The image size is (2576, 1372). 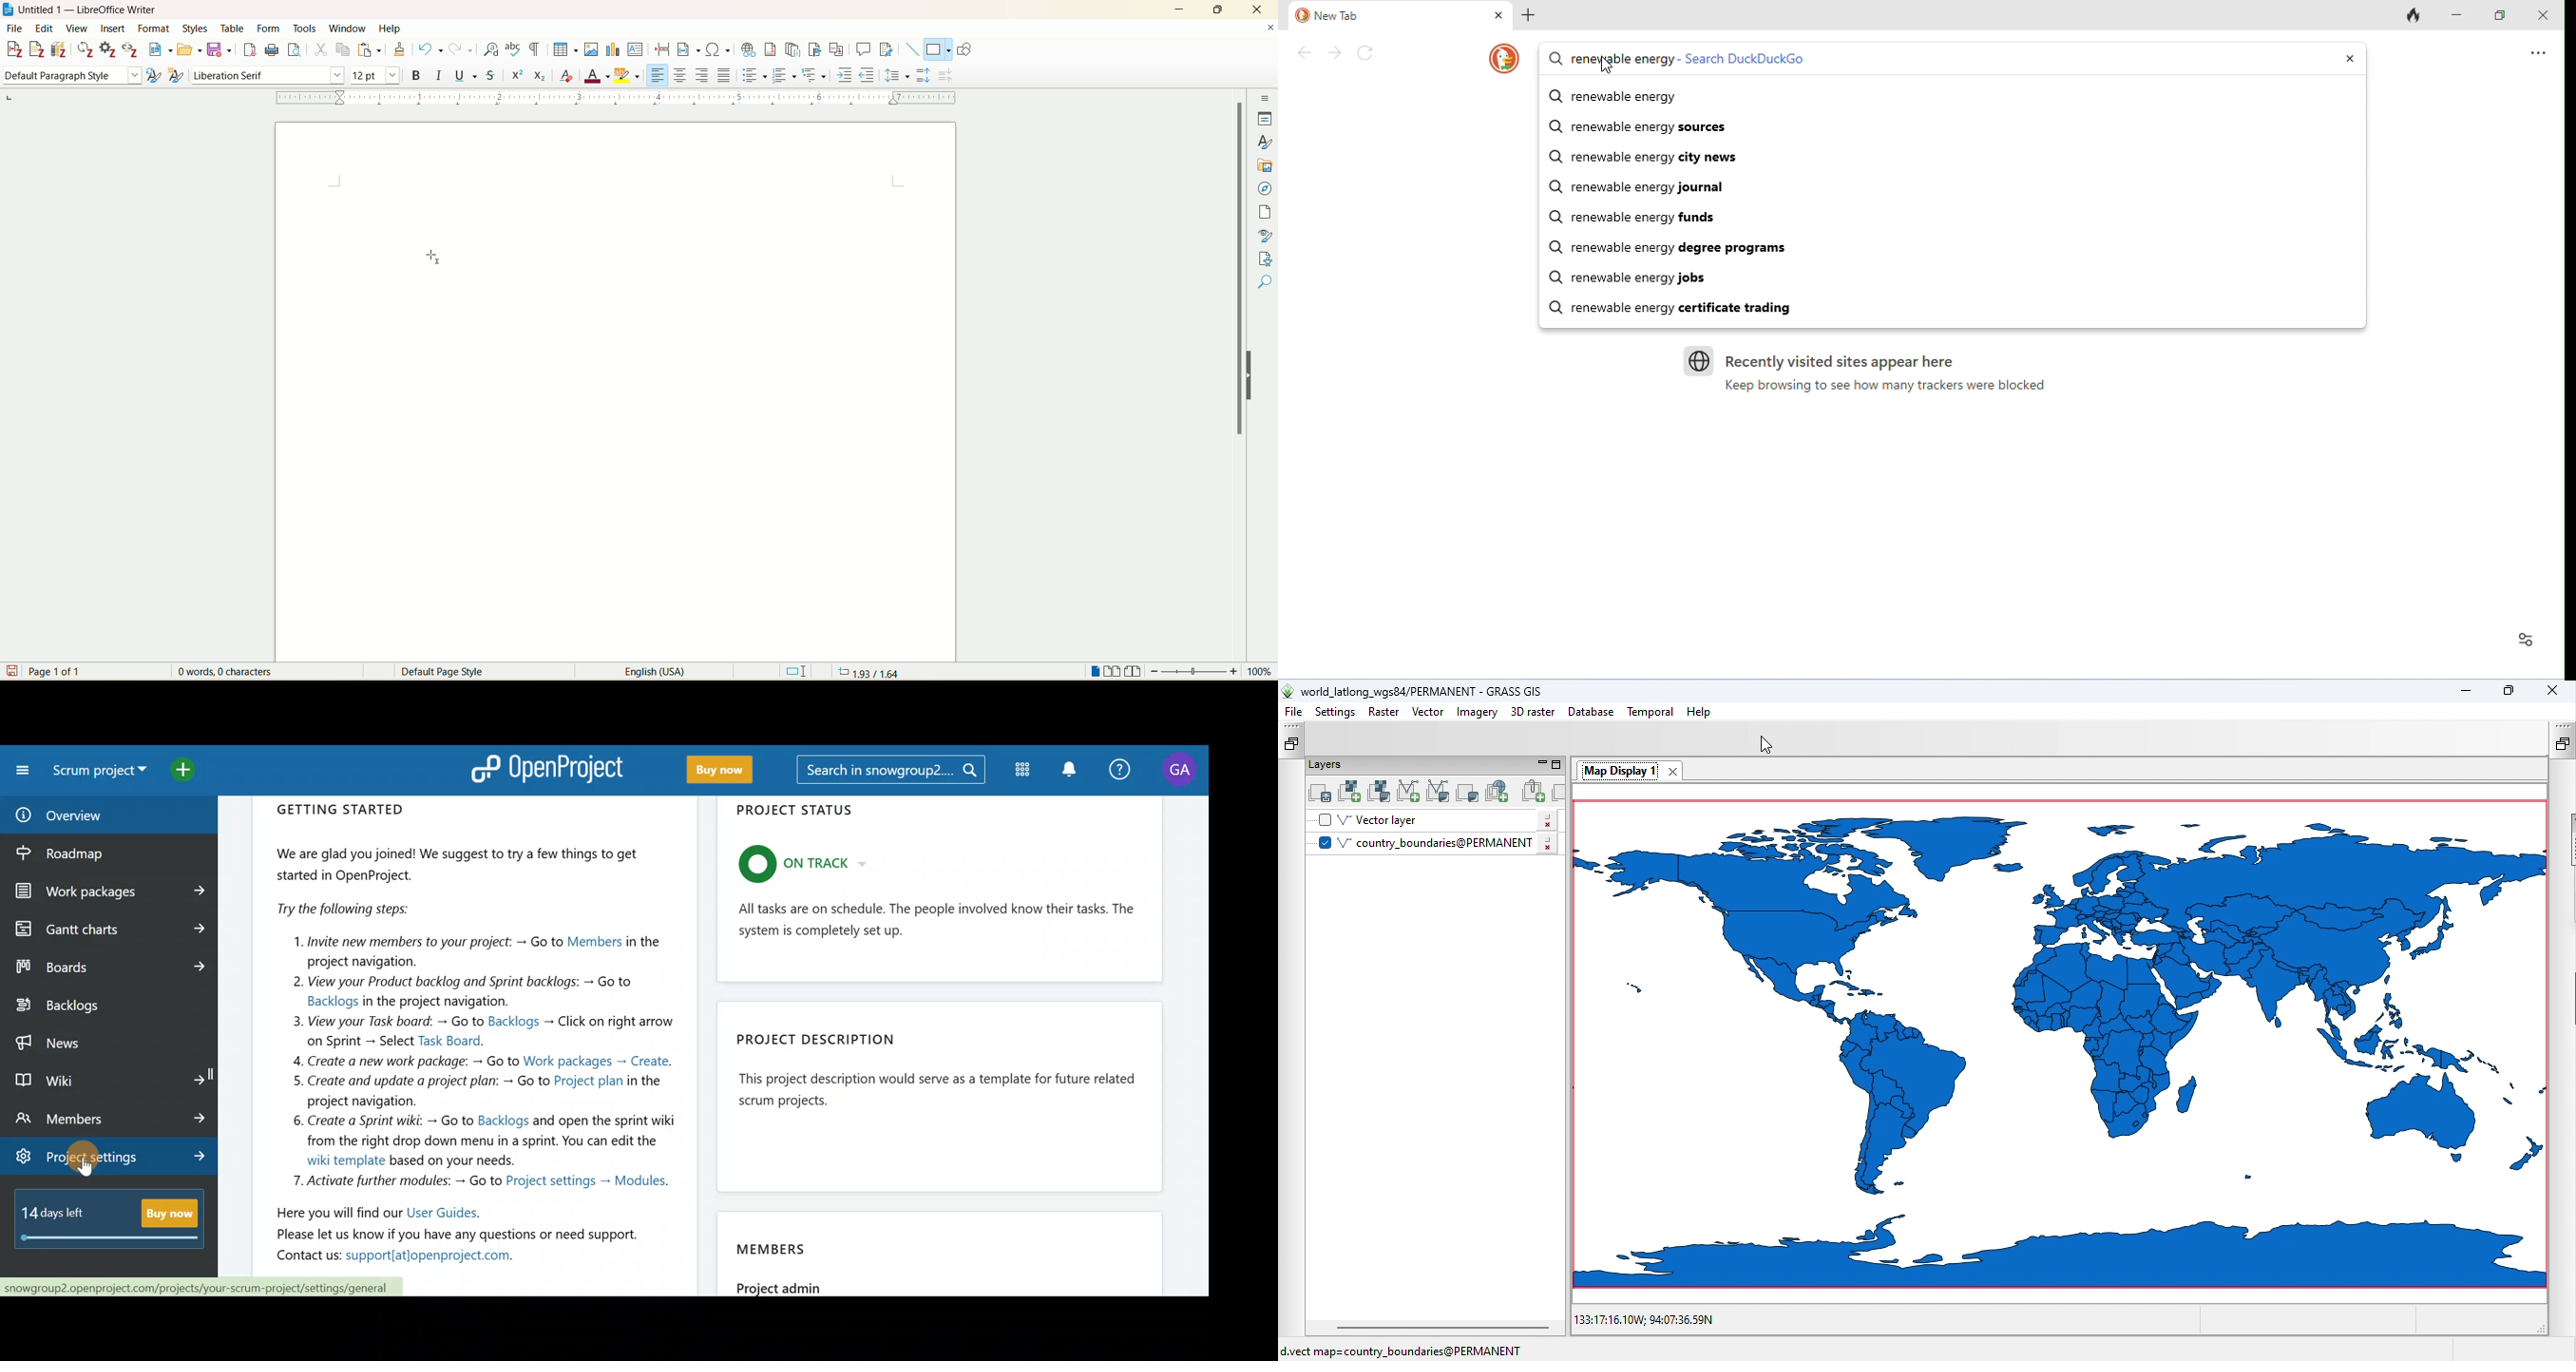 What do you see at coordinates (1366, 53) in the screenshot?
I see `refresh` at bounding box center [1366, 53].